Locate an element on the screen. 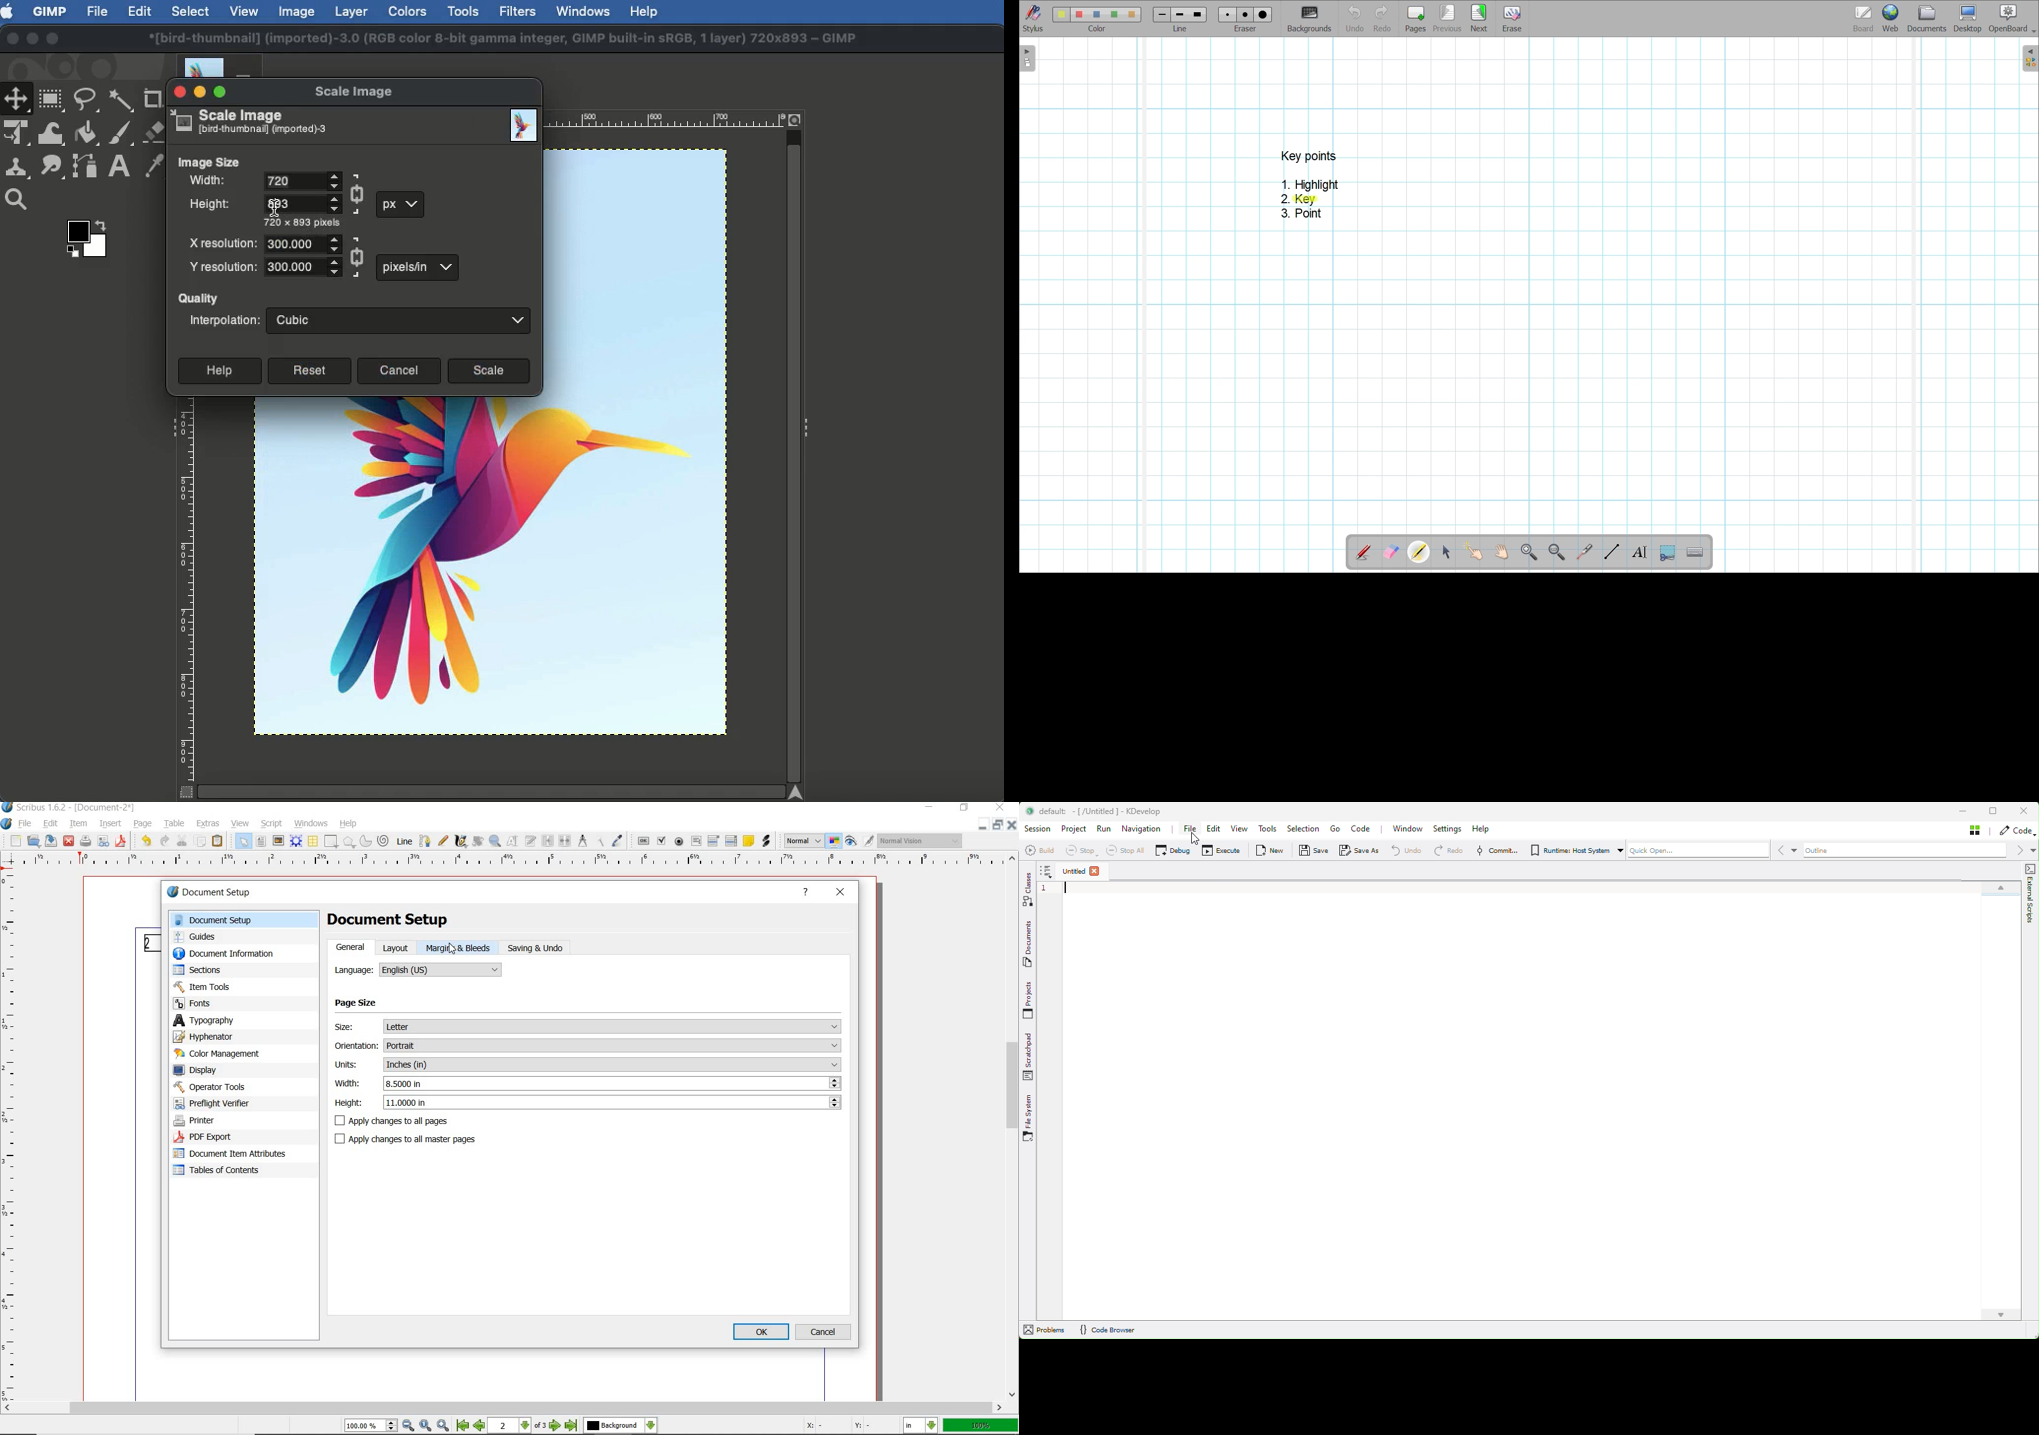 The width and height of the screenshot is (2044, 1456). preview mode is located at coordinates (852, 842).